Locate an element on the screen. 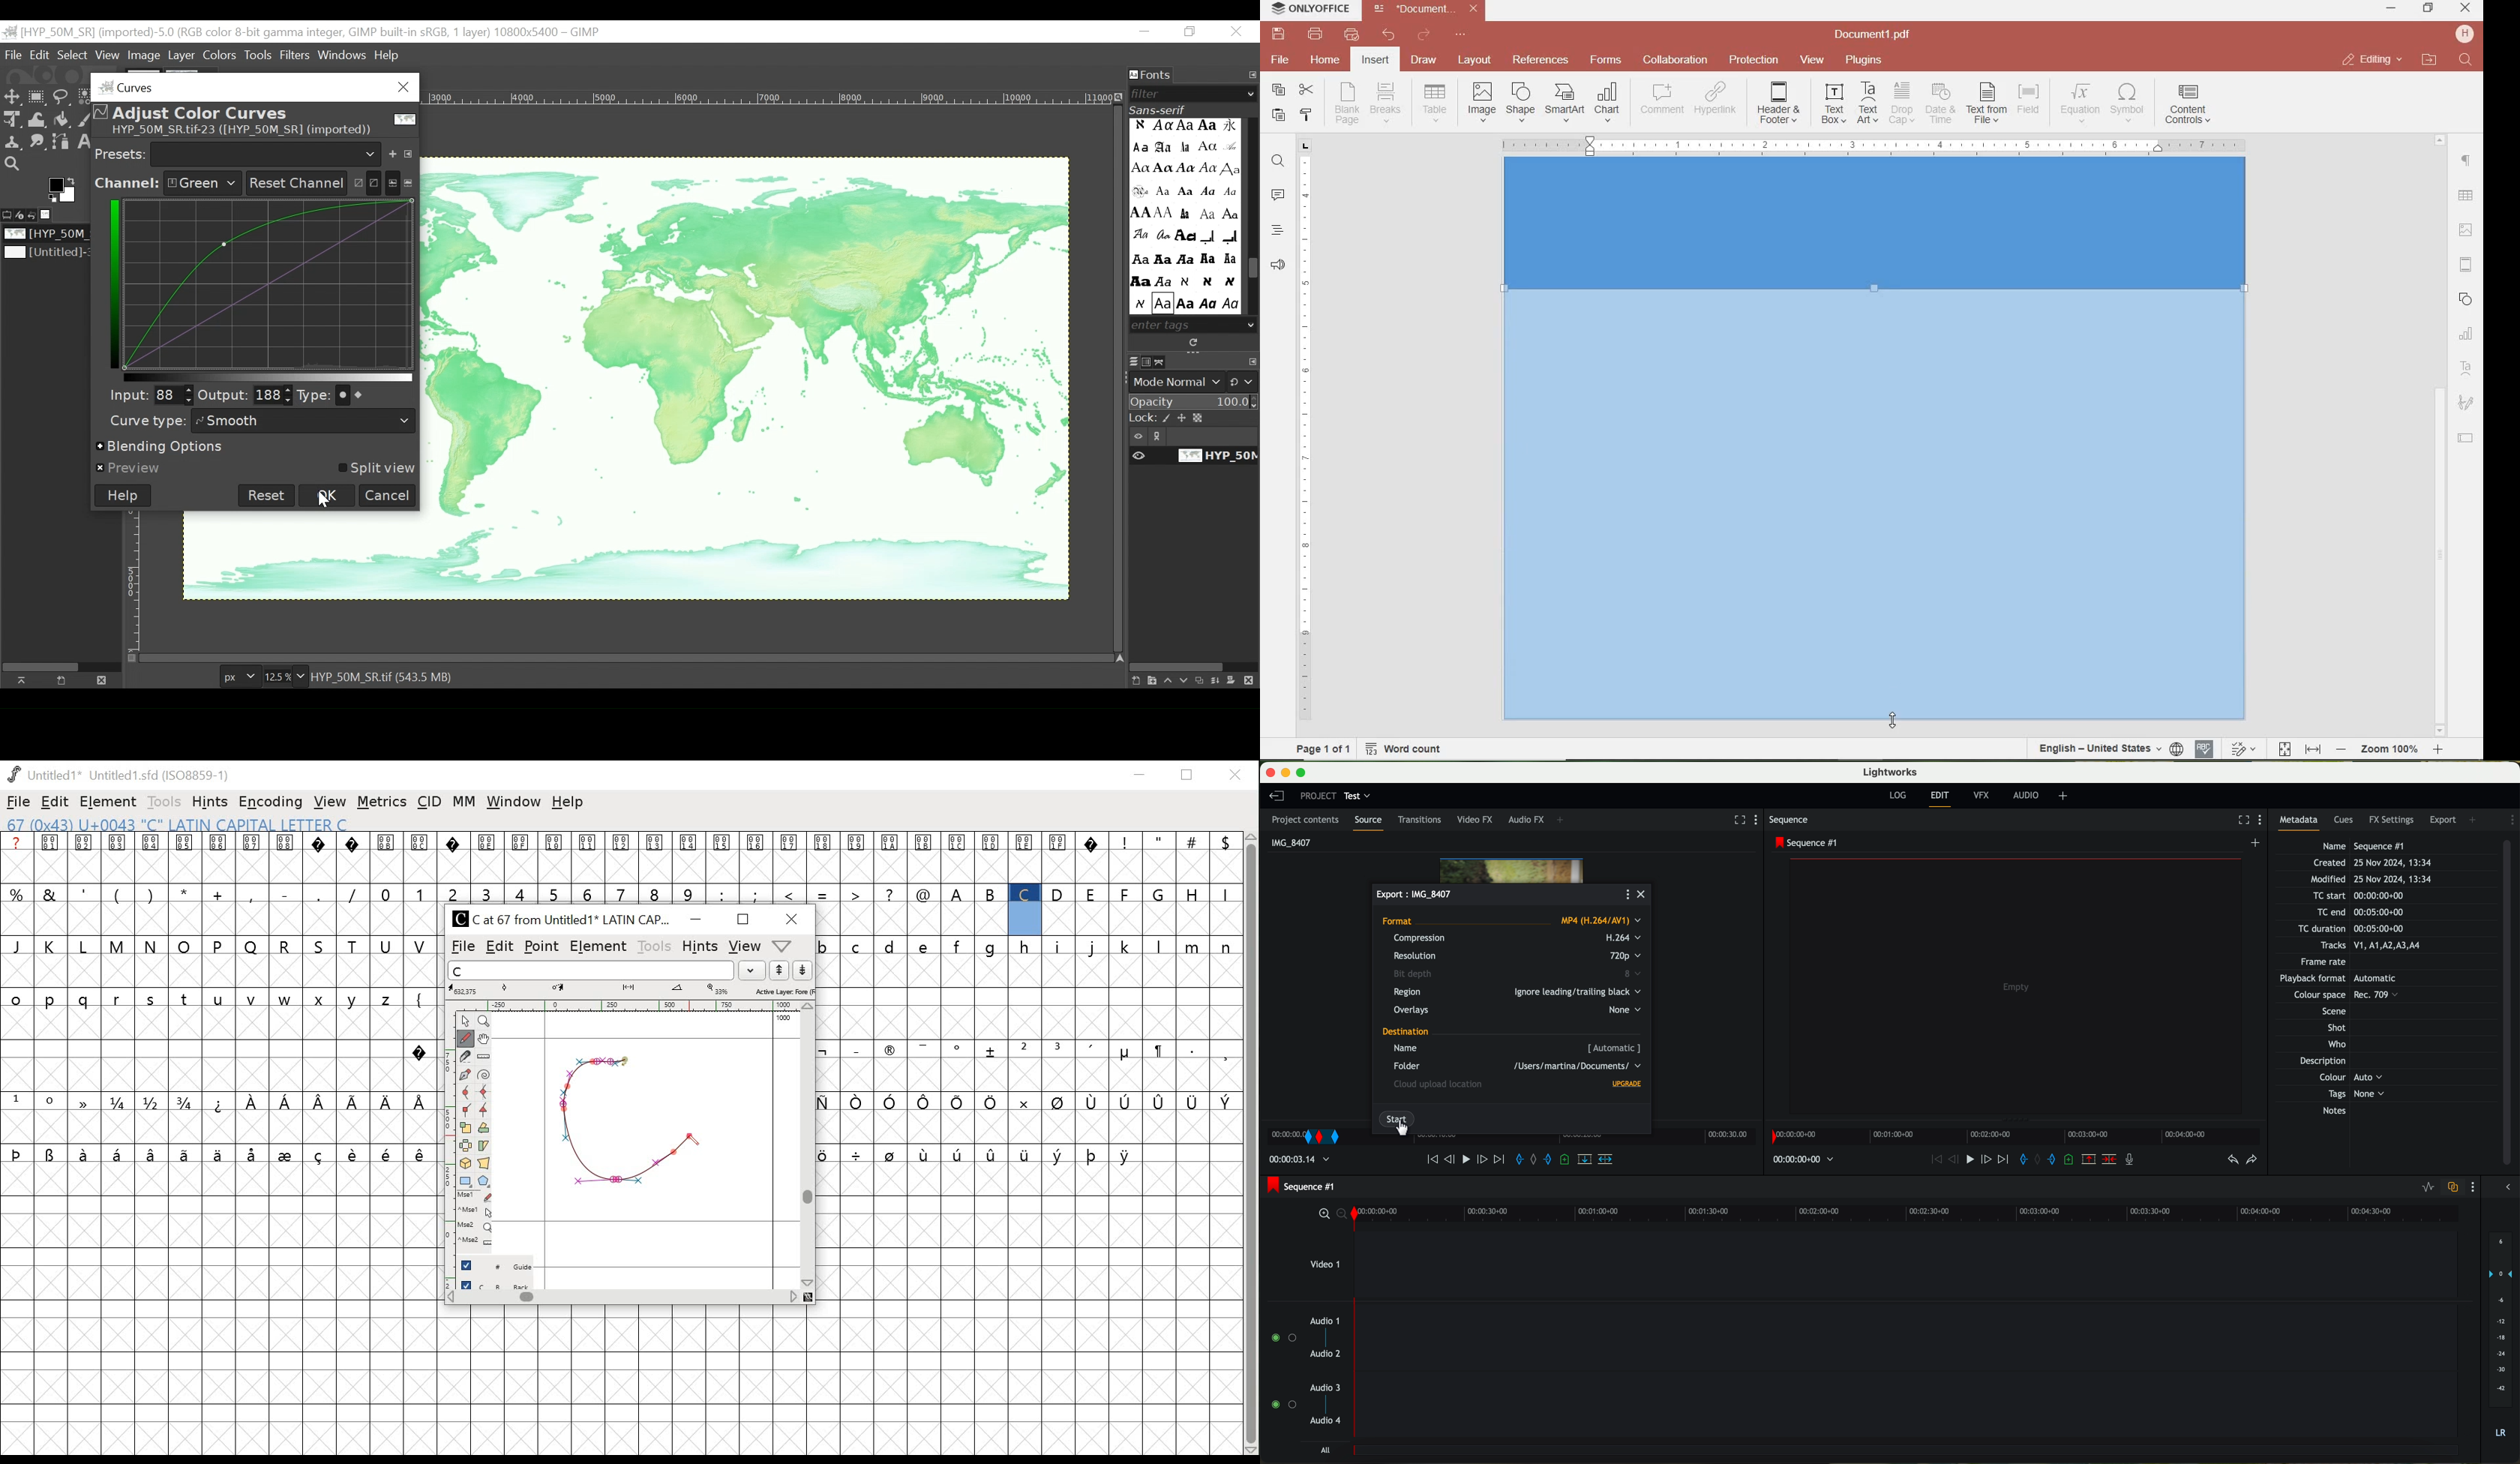 The width and height of the screenshot is (2520, 1484). copy is located at coordinates (1278, 91).